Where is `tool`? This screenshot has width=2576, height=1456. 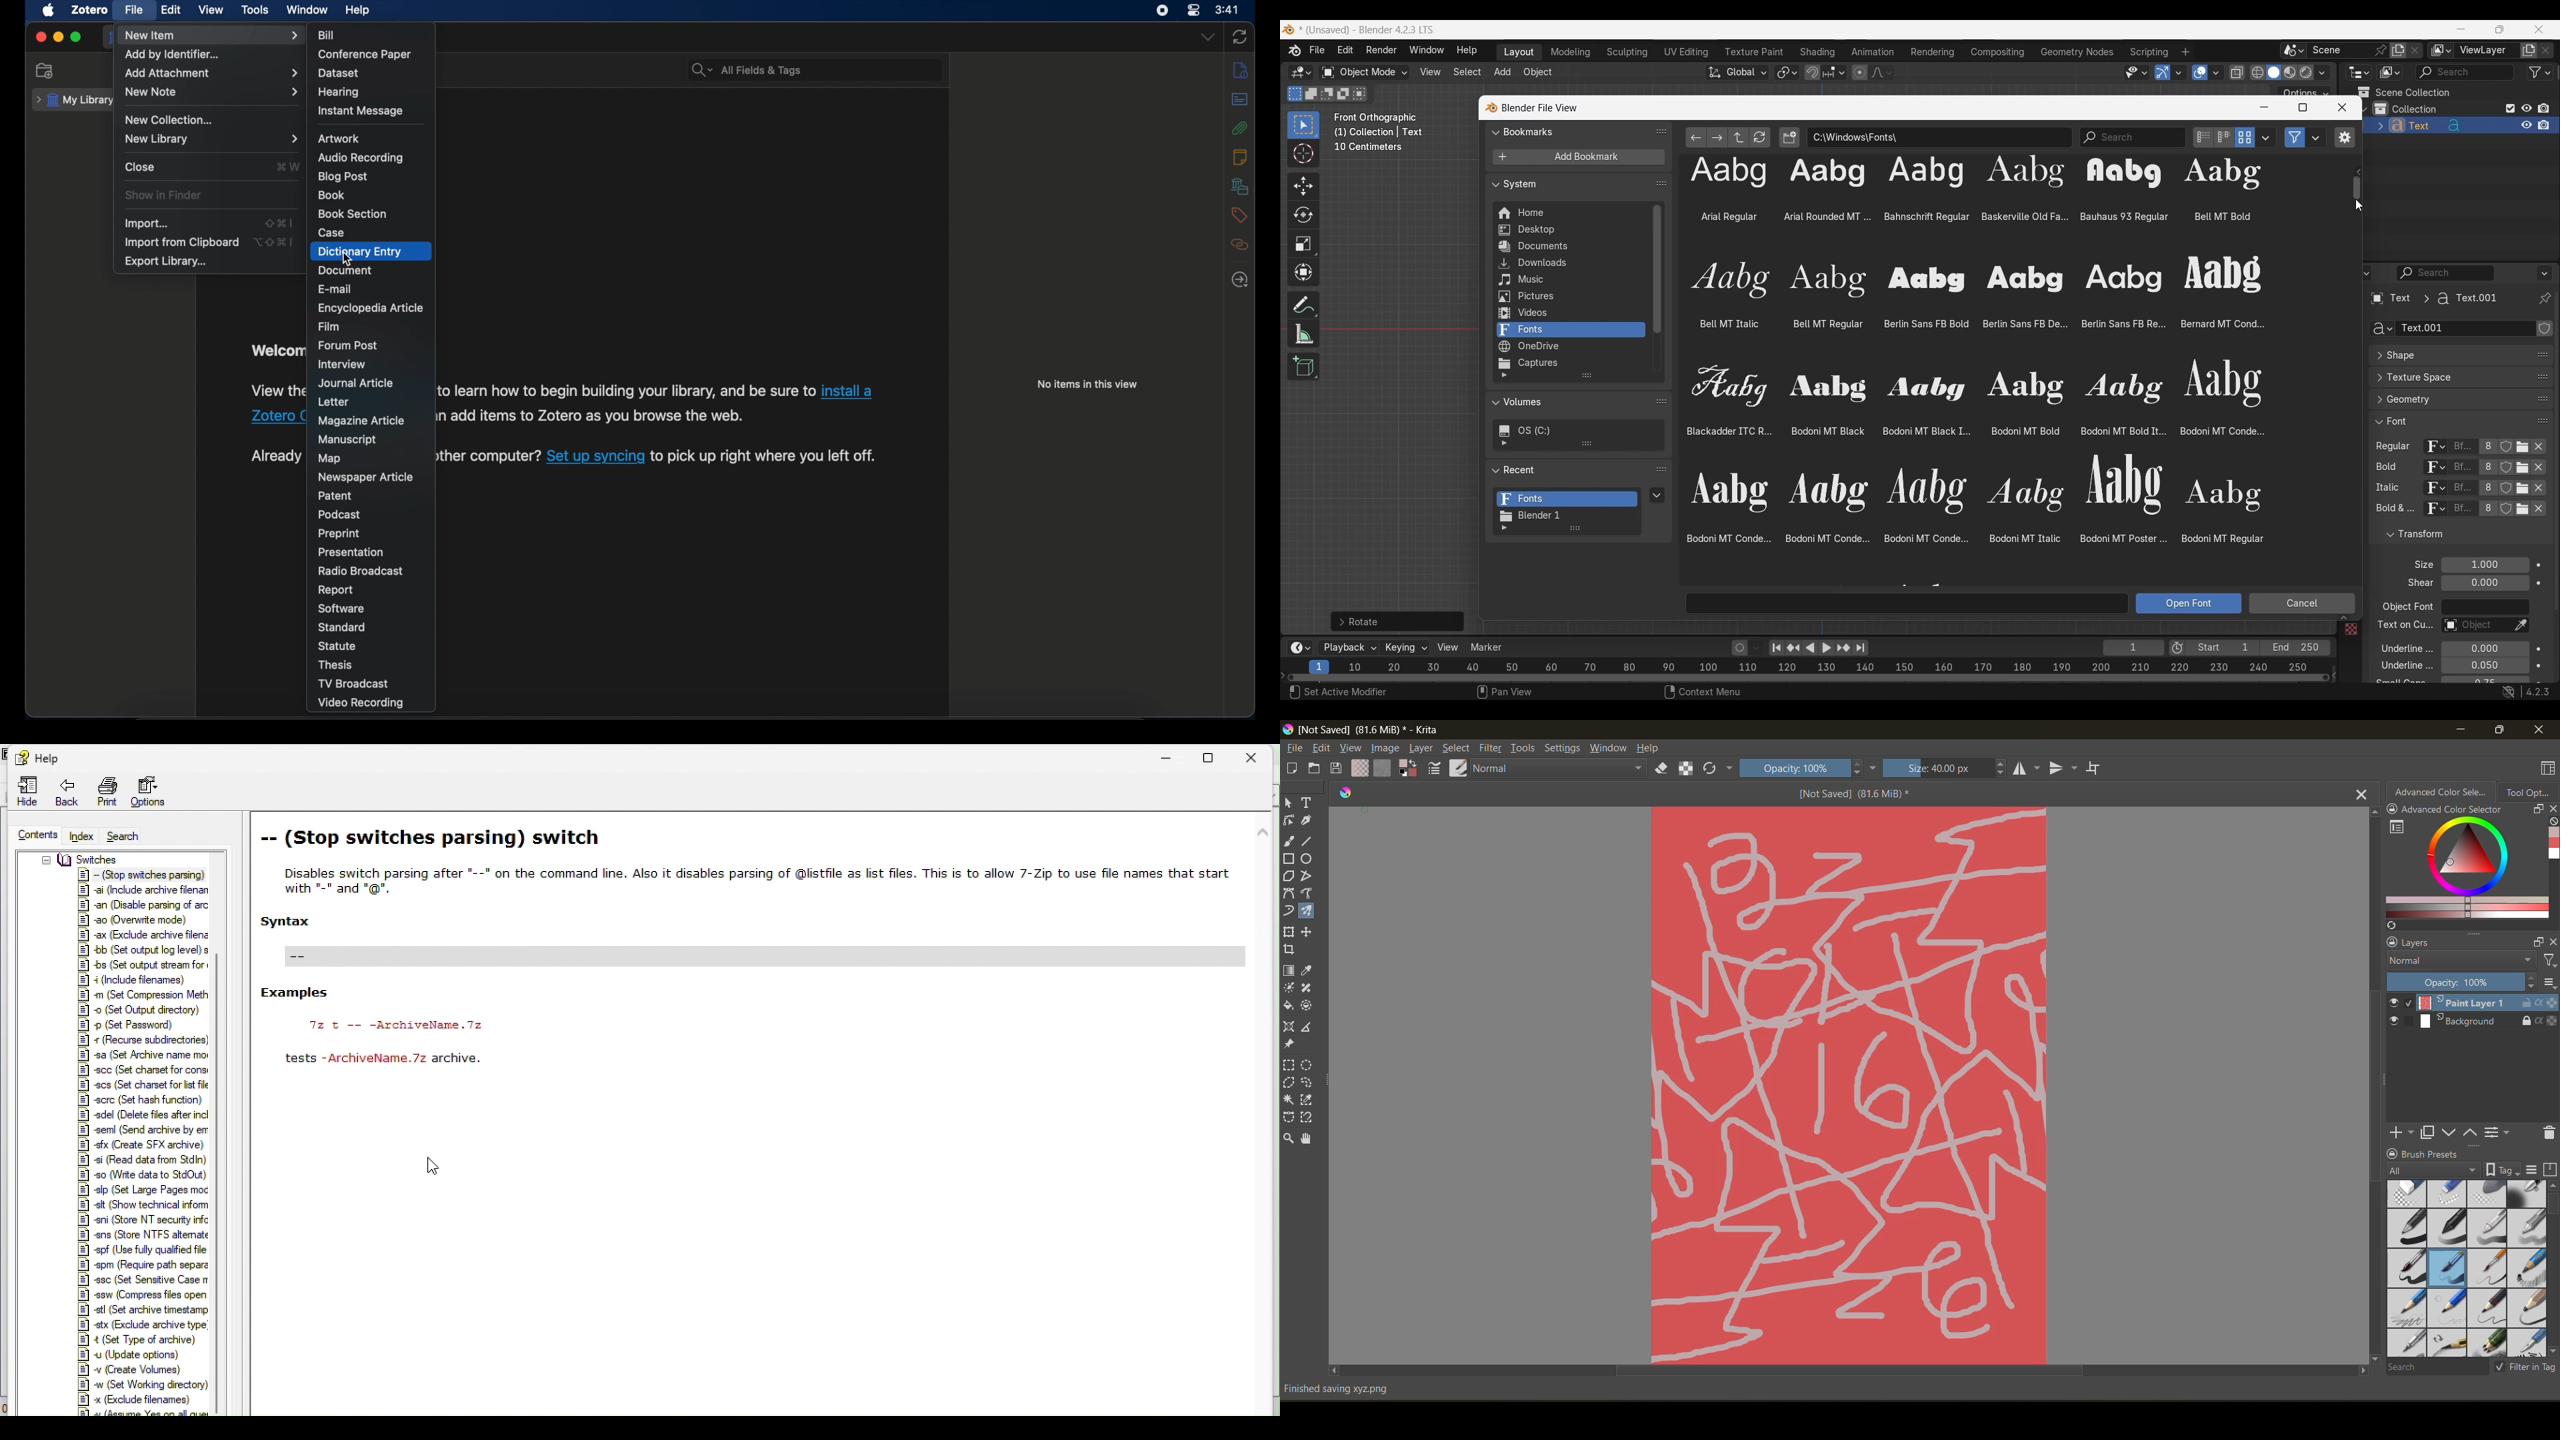
tool is located at coordinates (1288, 841).